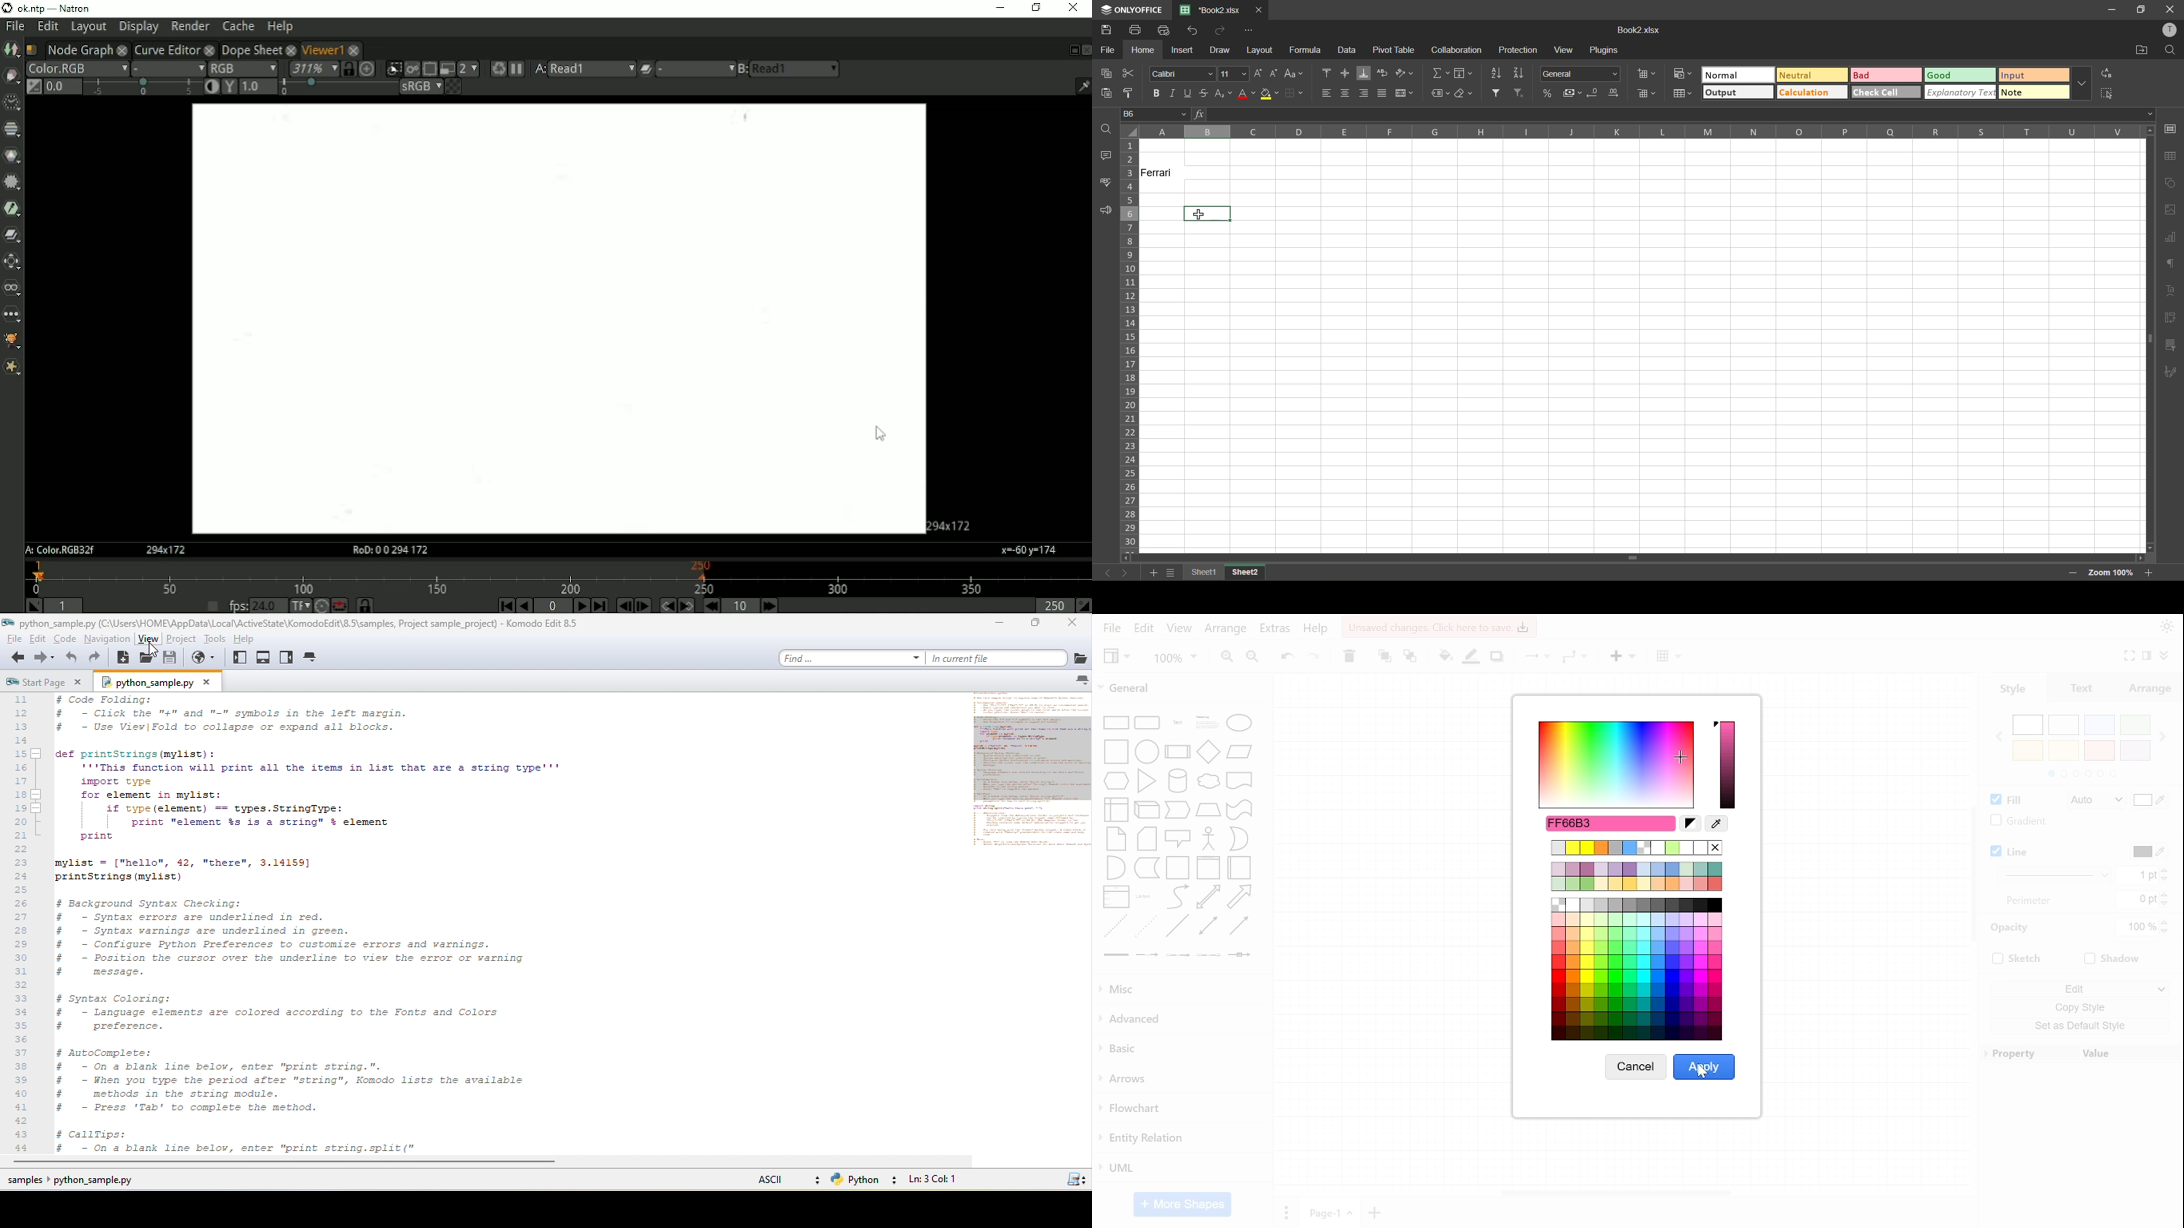 The width and height of the screenshot is (2184, 1232). Describe the element at coordinates (1103, 156) in the screenshot. I see `comments` at that location.